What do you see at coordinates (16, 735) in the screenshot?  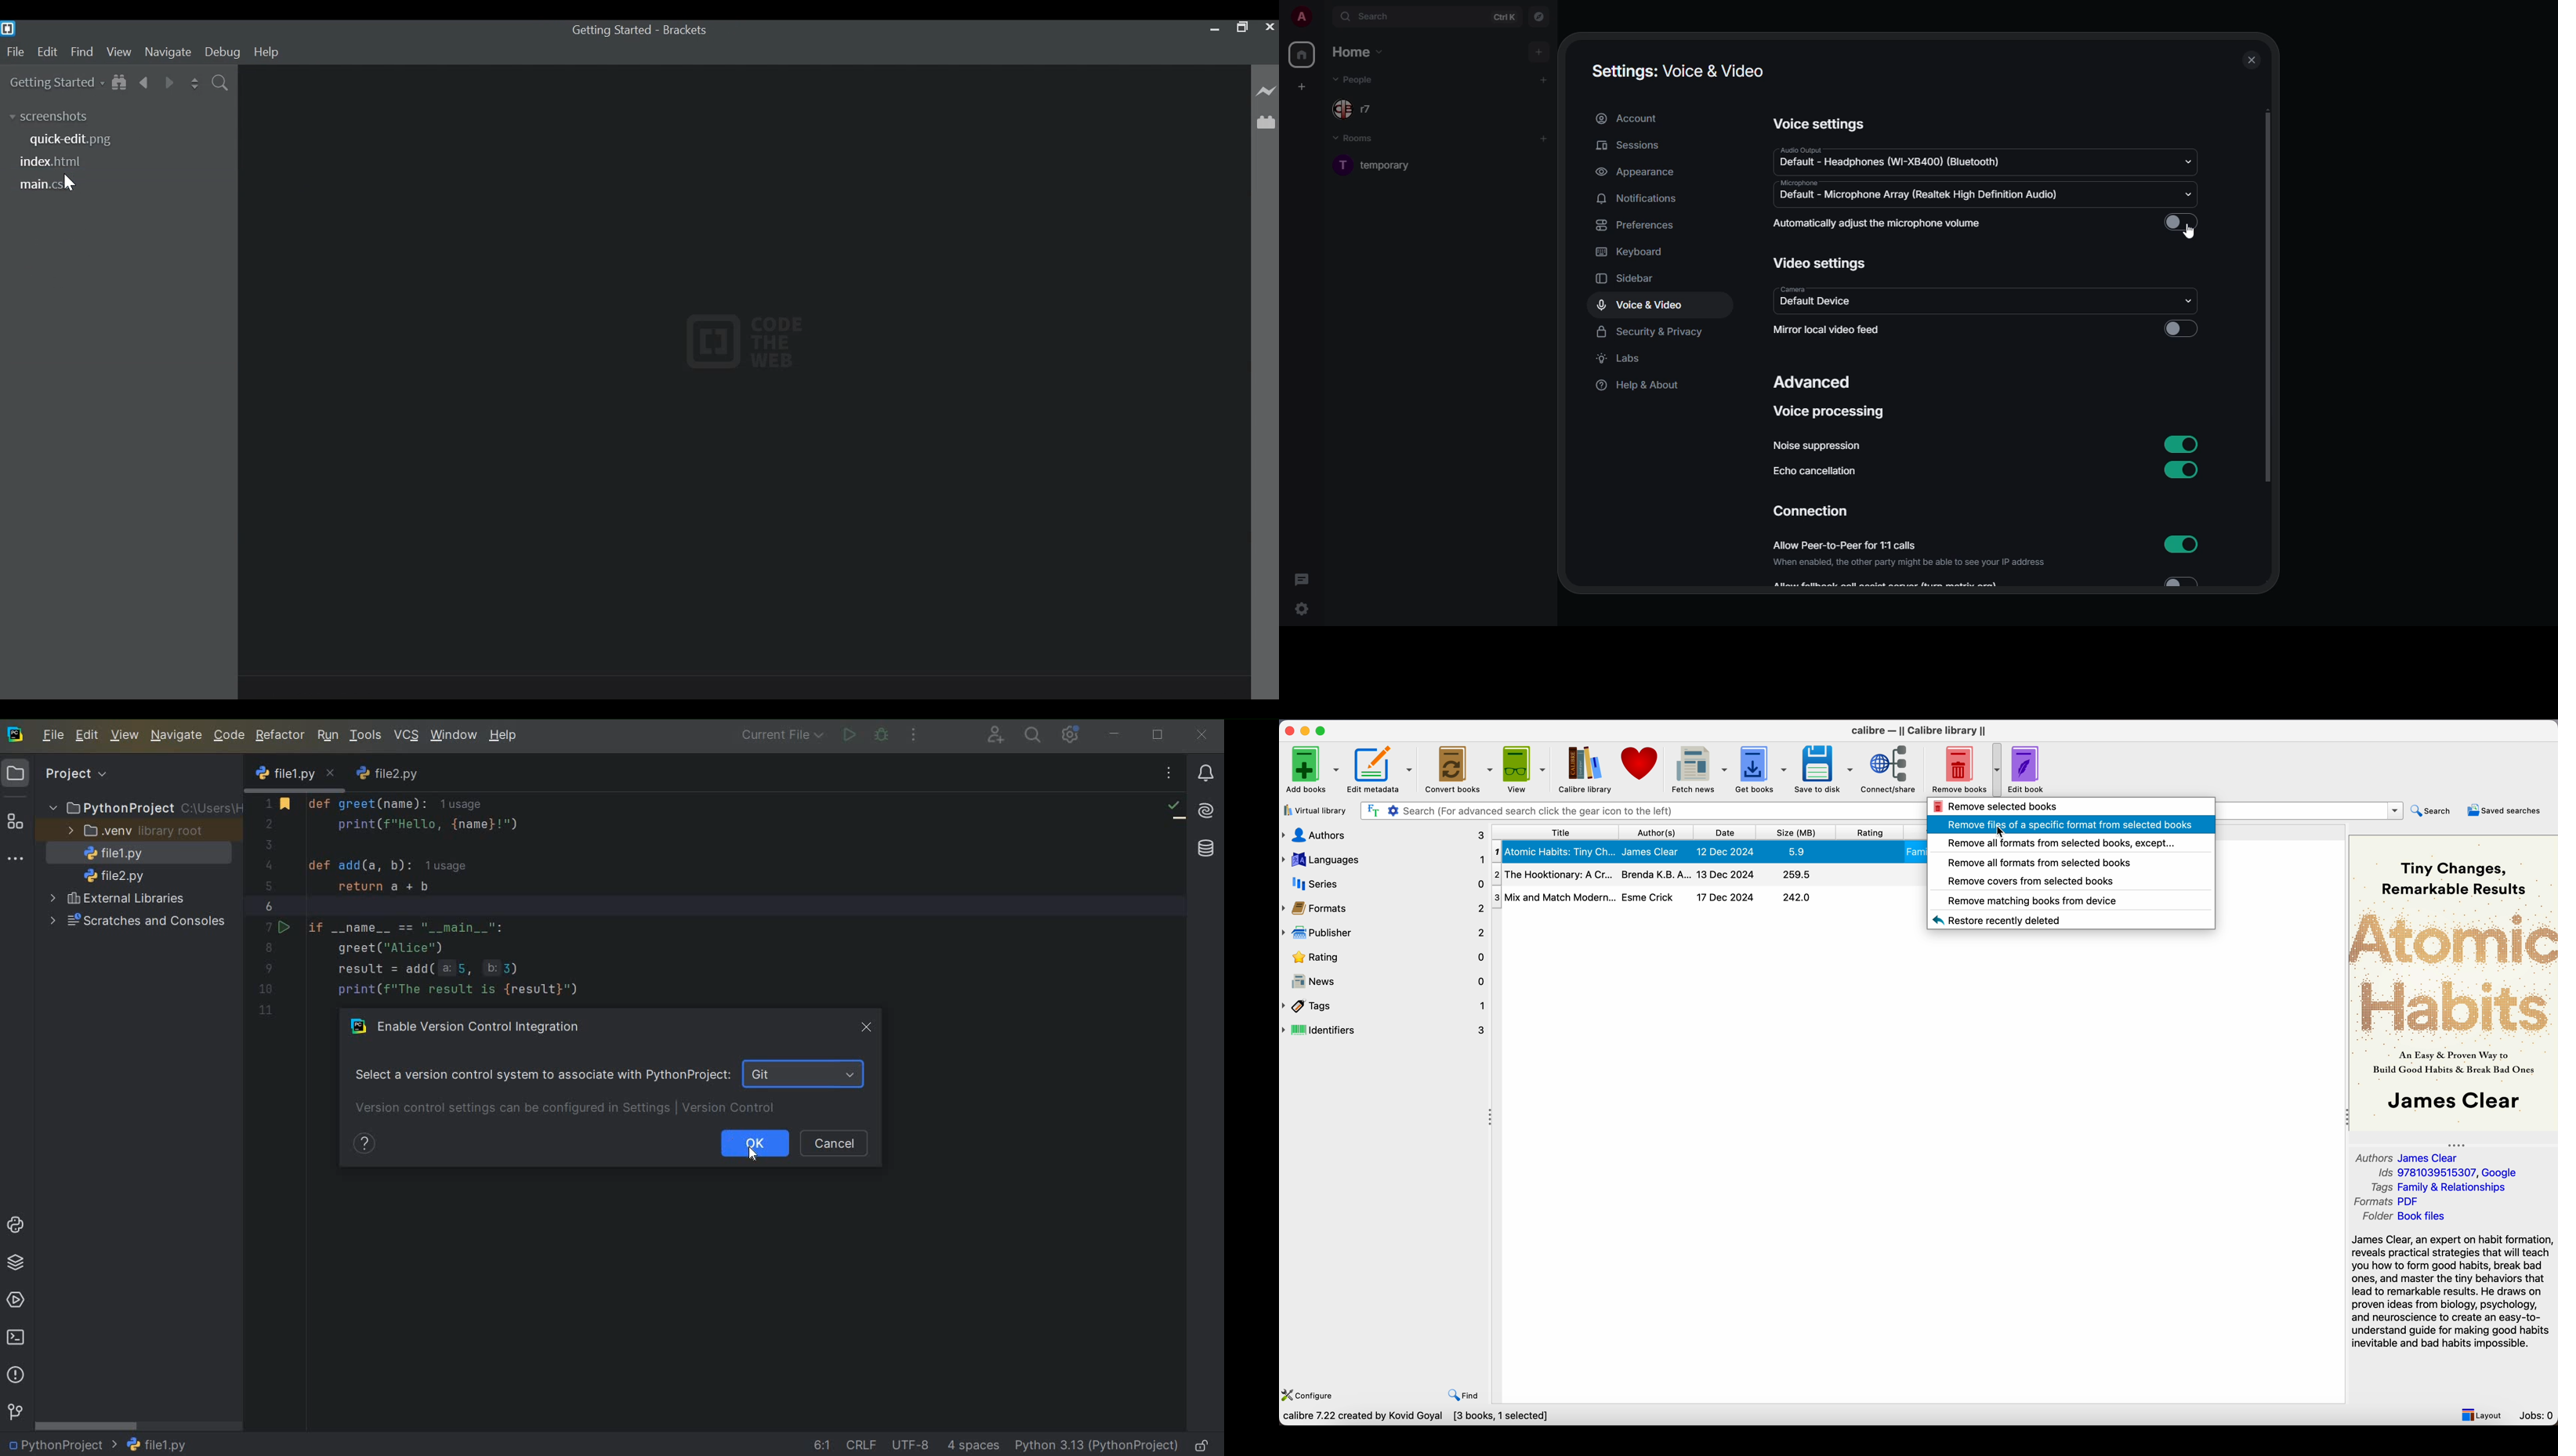 I see `system logo` at bounding box center [16, 735].